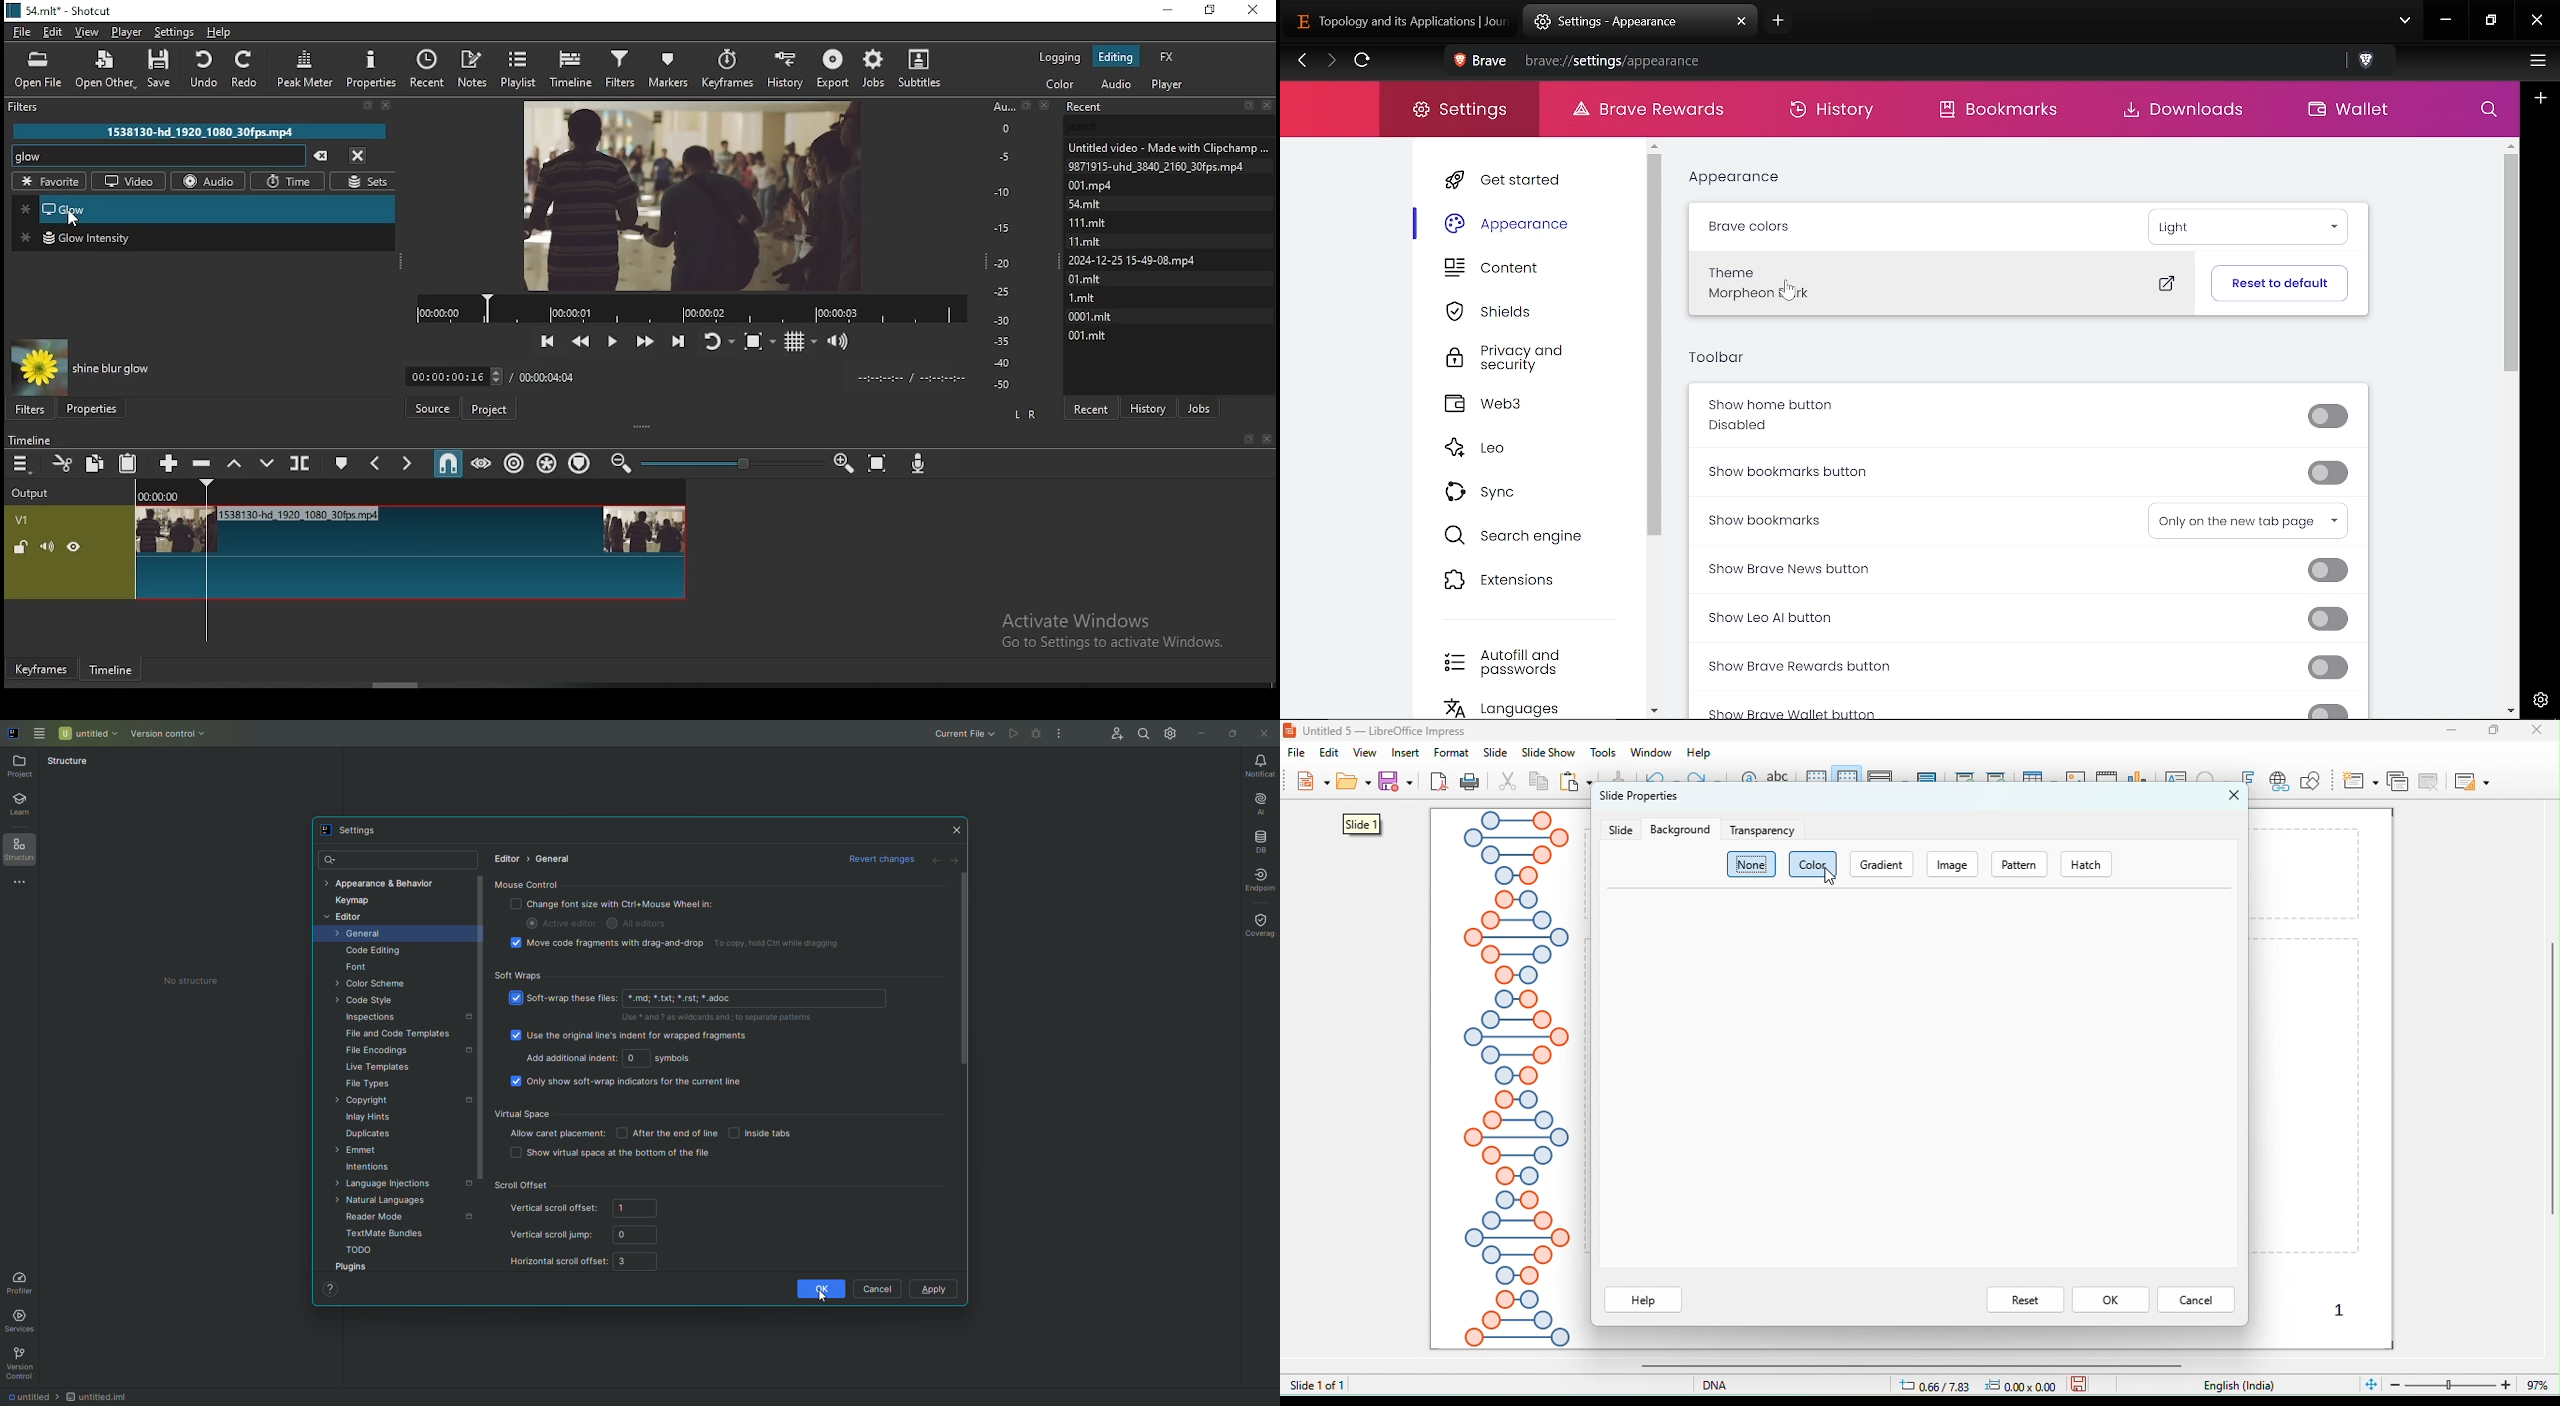  I want to click on markers, so click(666, 68).